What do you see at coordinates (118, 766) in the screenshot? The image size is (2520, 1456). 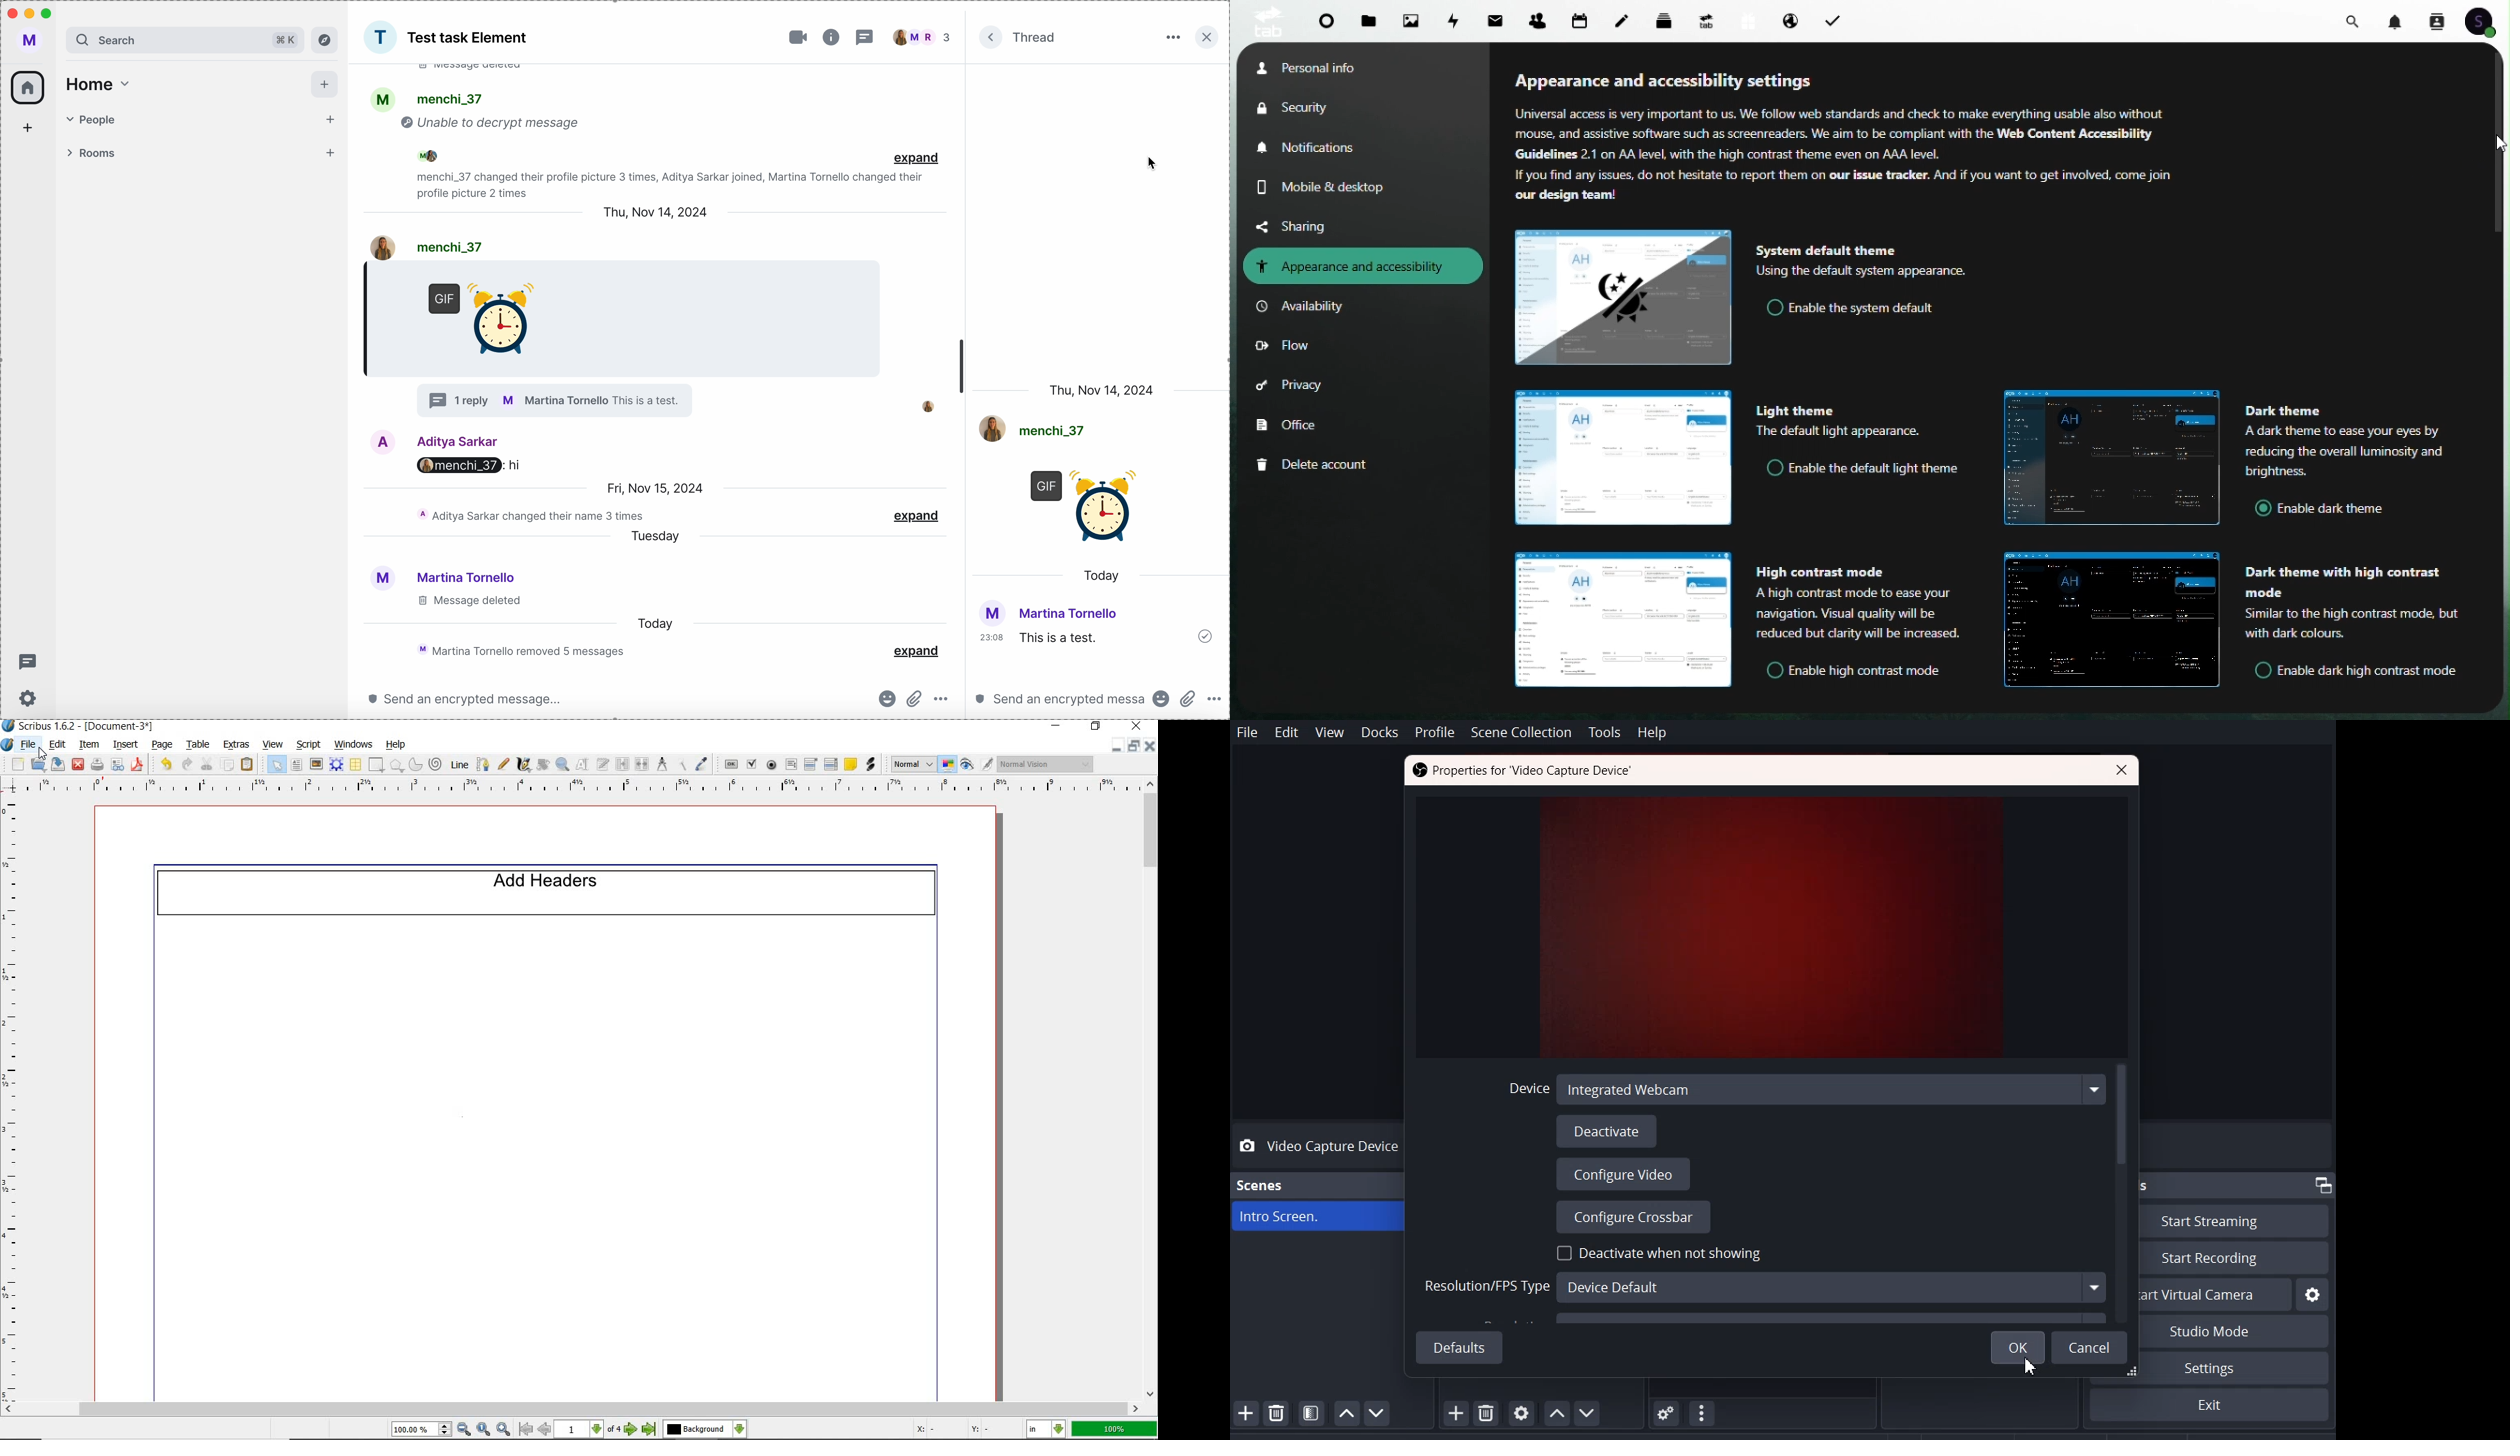 I see `preflight verifier` at bounding box center [118, 766].